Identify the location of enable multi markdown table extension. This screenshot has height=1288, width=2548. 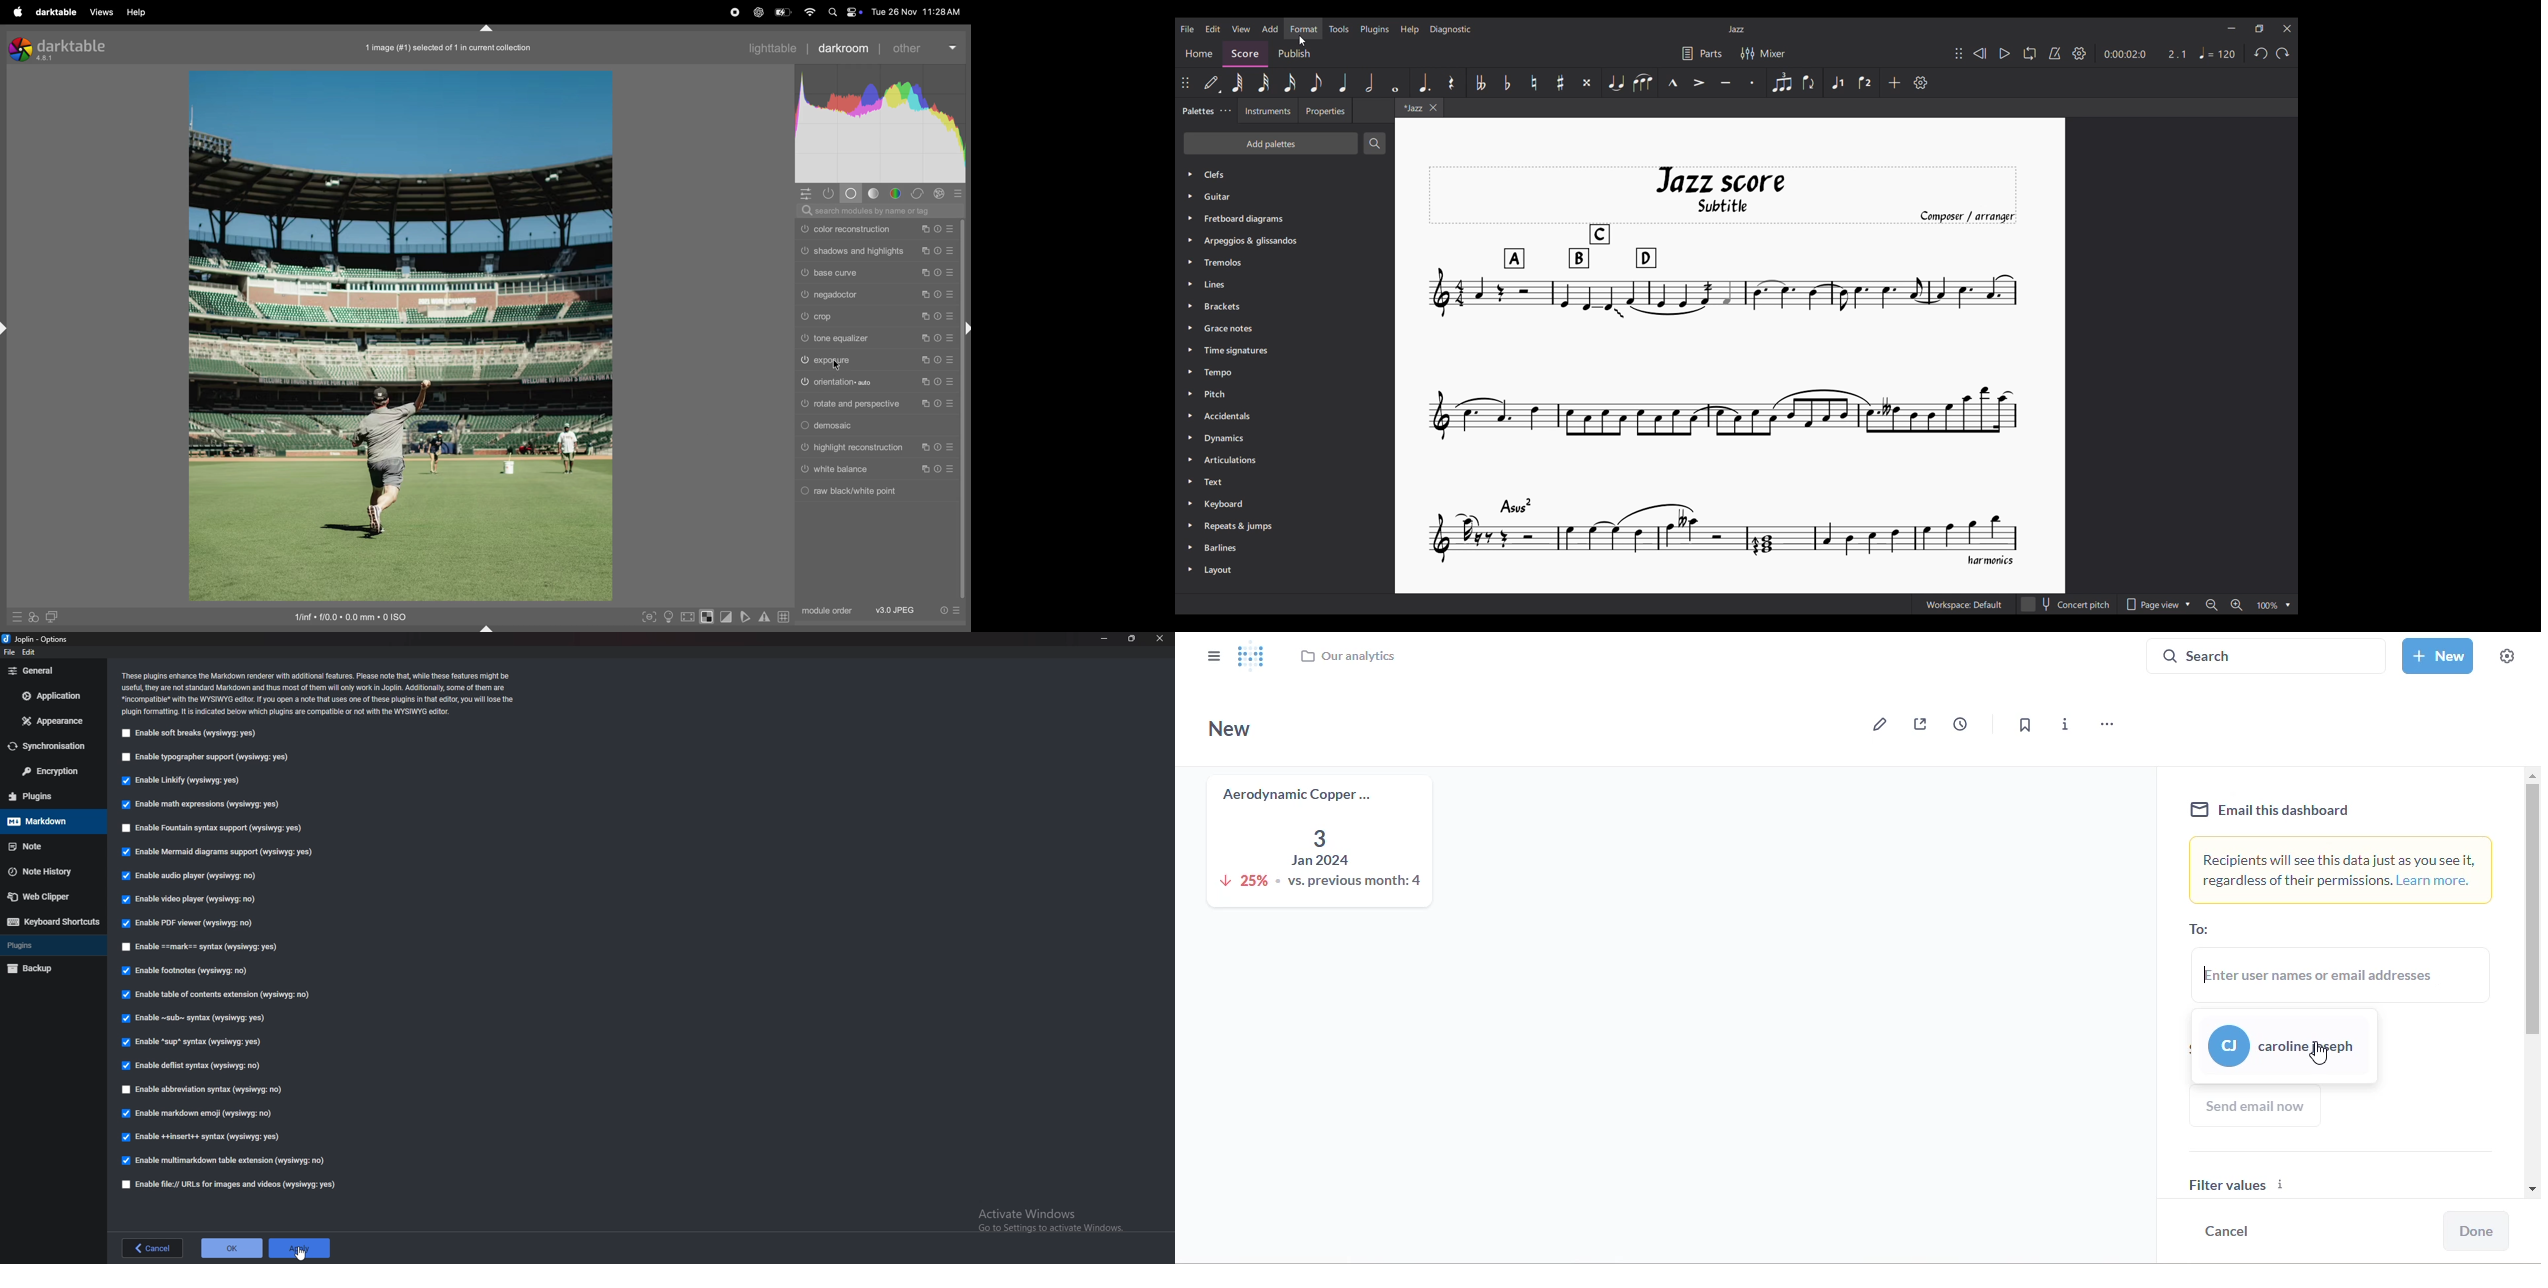
(225, 1161).